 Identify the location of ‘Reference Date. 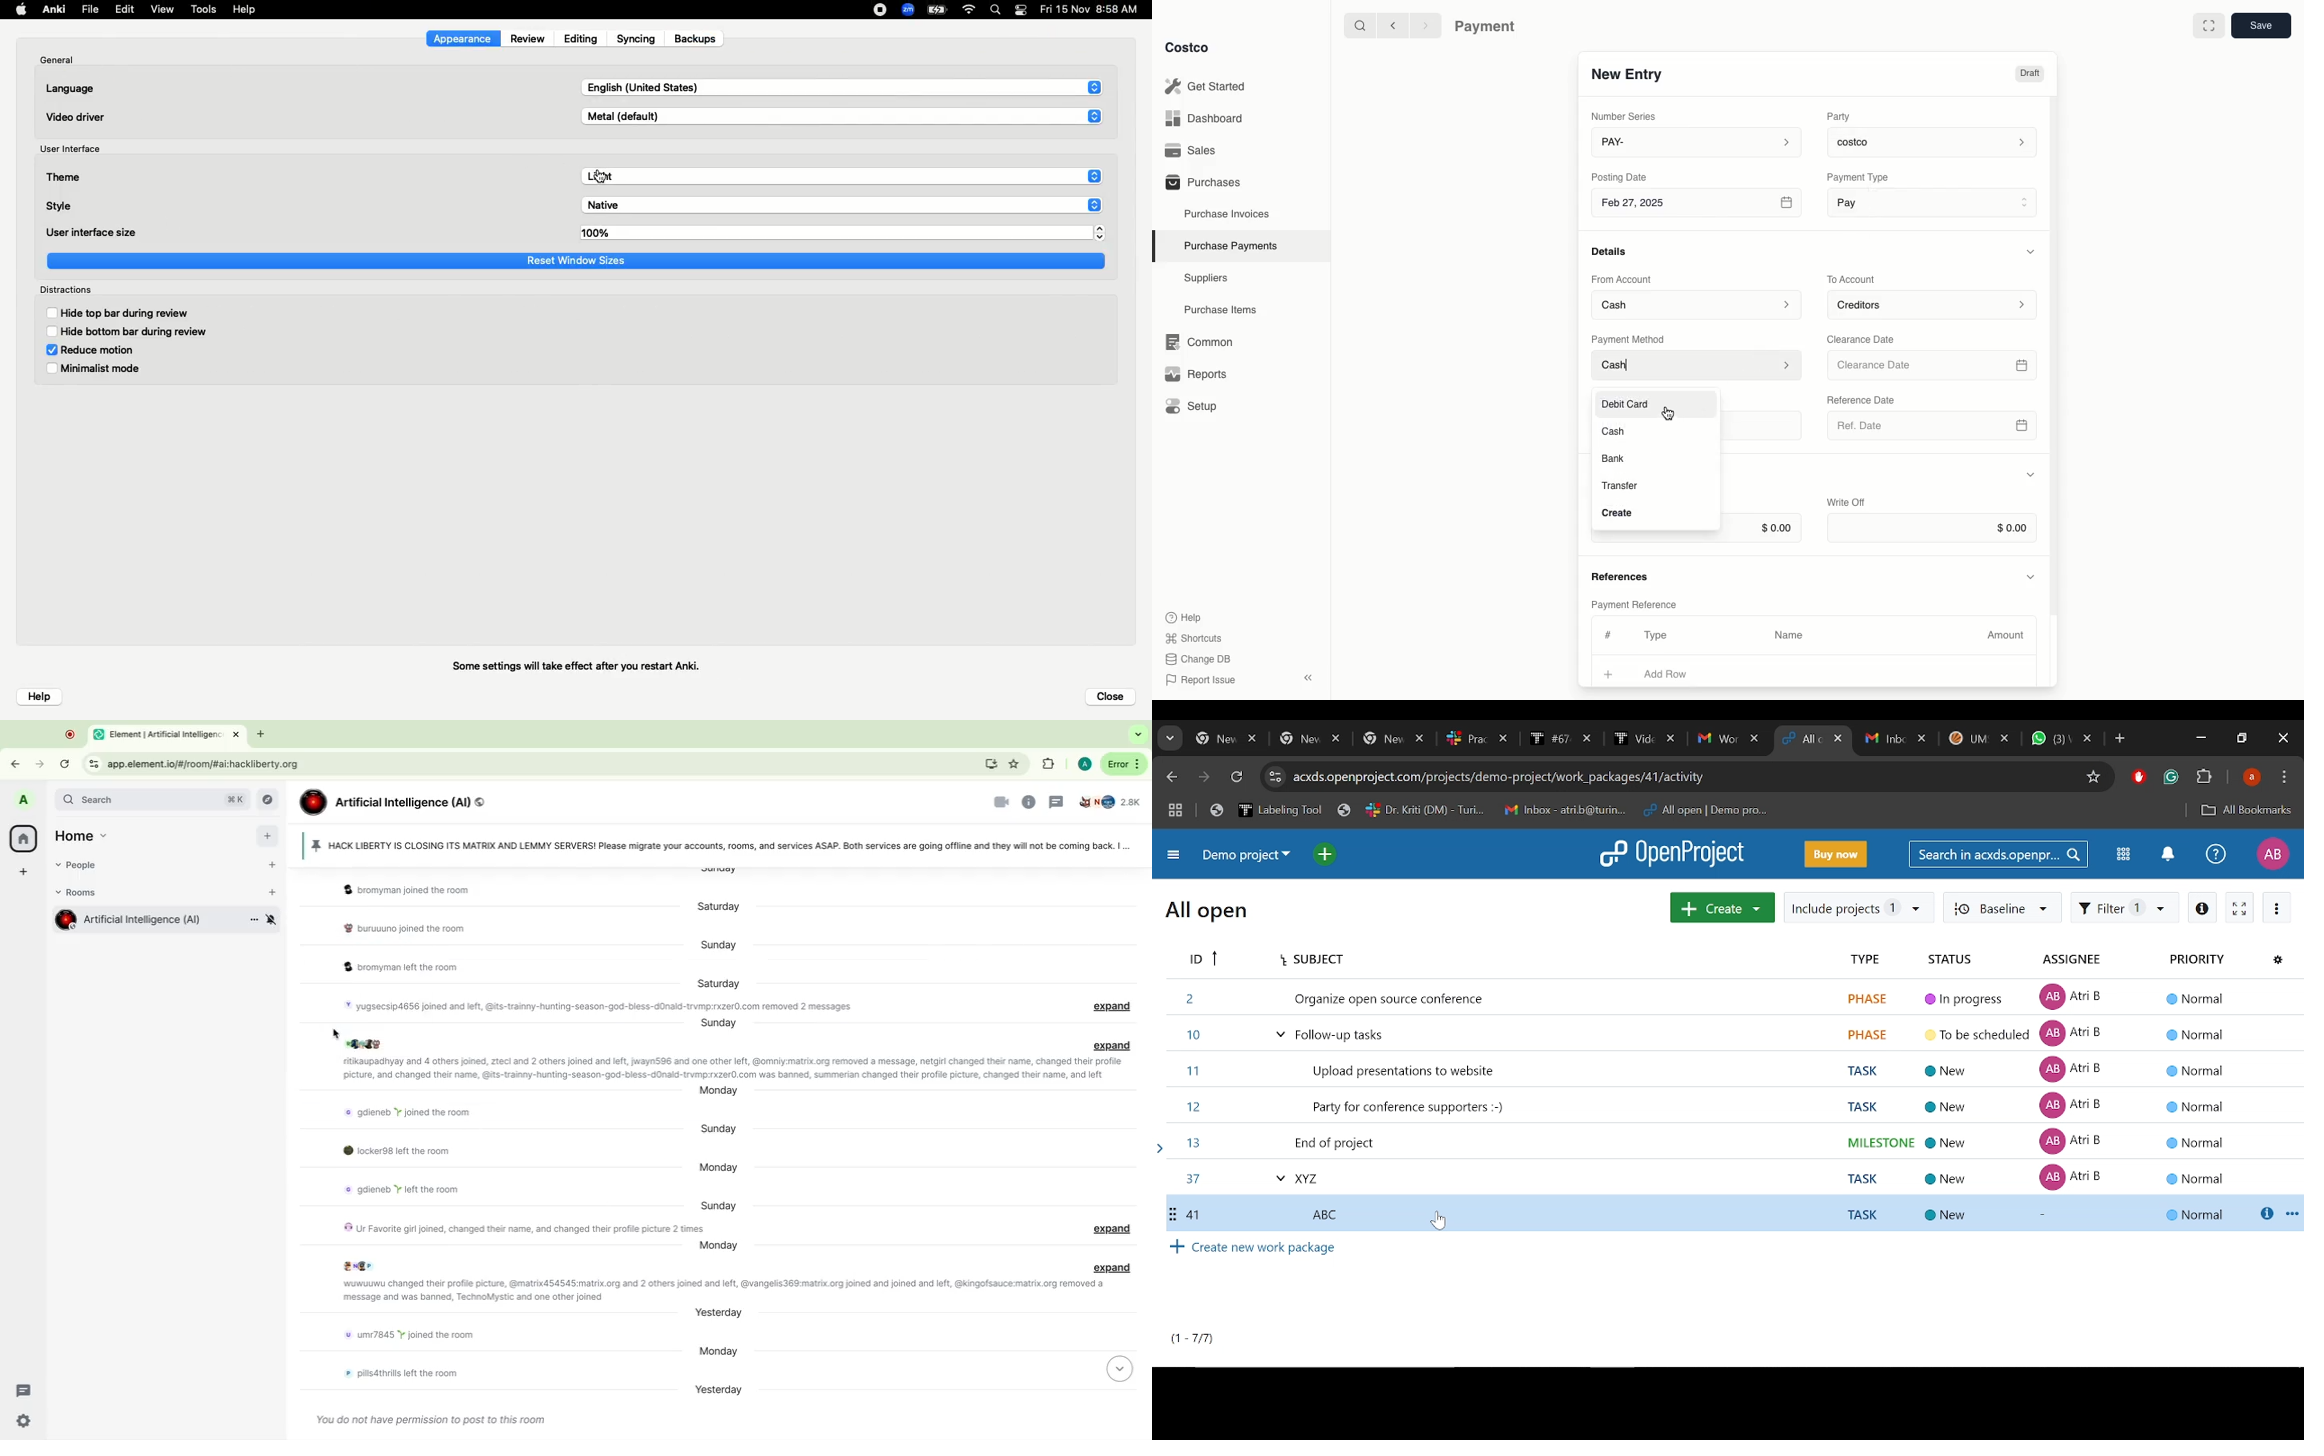
(1862, 400).